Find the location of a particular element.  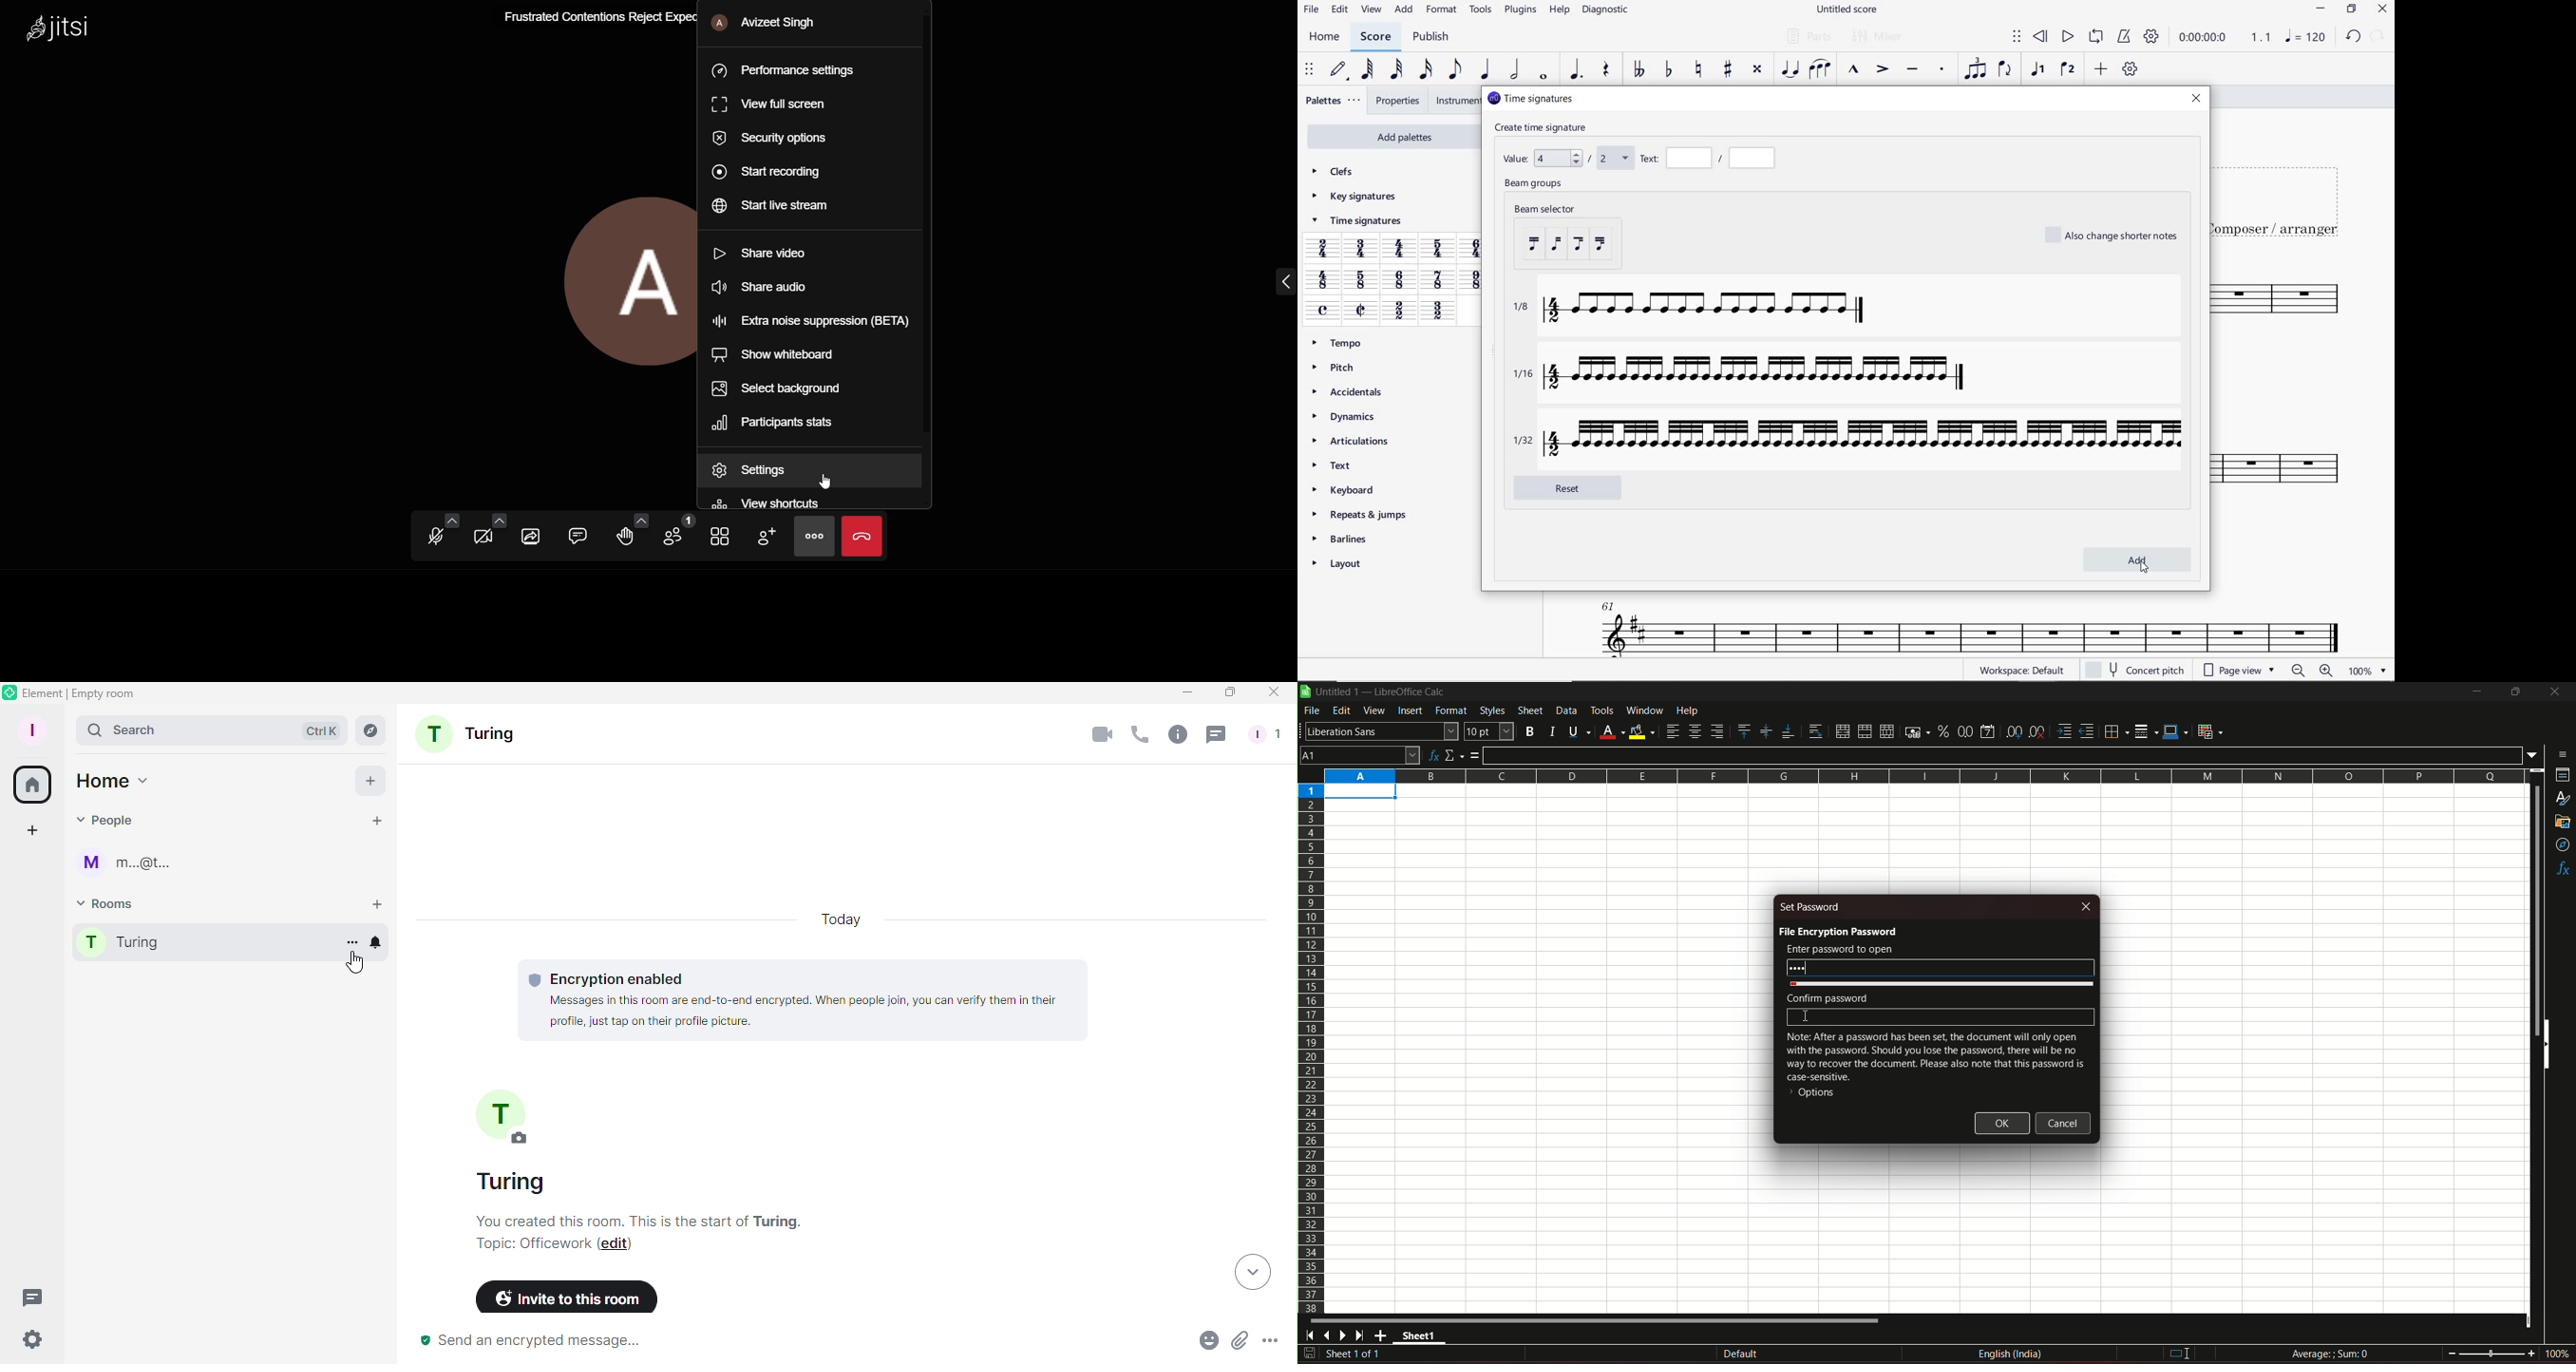

Minimize is located at coordinates (1185, 697).